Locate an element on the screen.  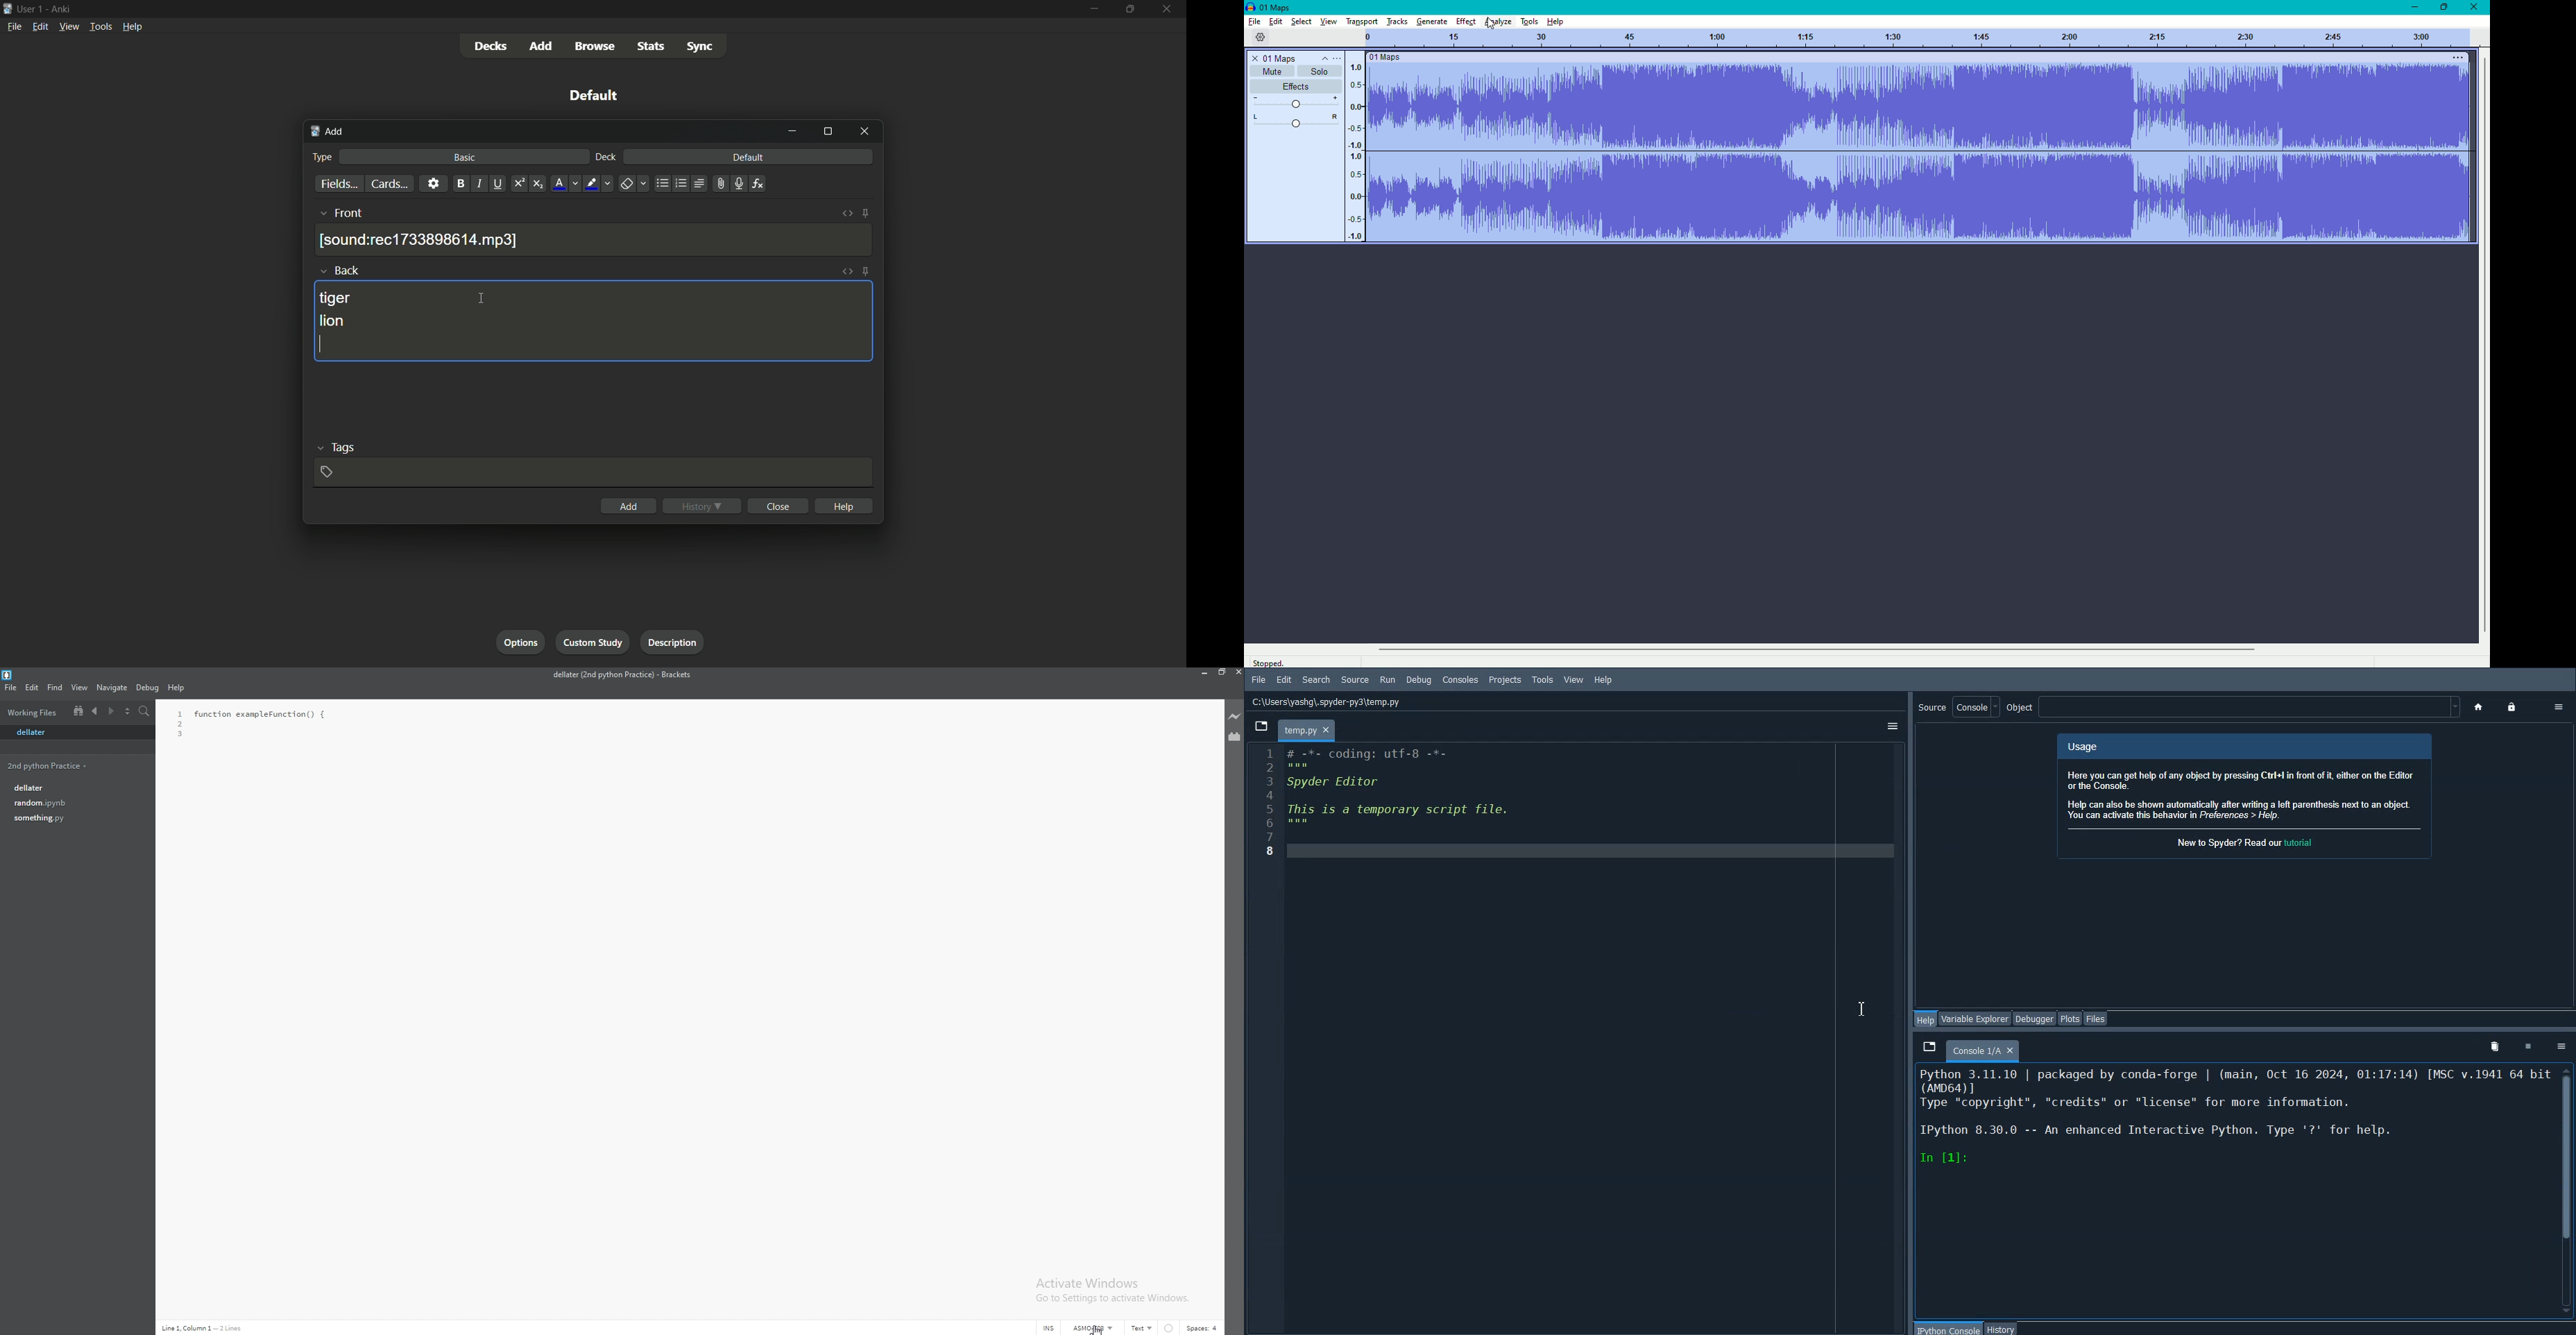
stats is located at coordinates (654, 47).